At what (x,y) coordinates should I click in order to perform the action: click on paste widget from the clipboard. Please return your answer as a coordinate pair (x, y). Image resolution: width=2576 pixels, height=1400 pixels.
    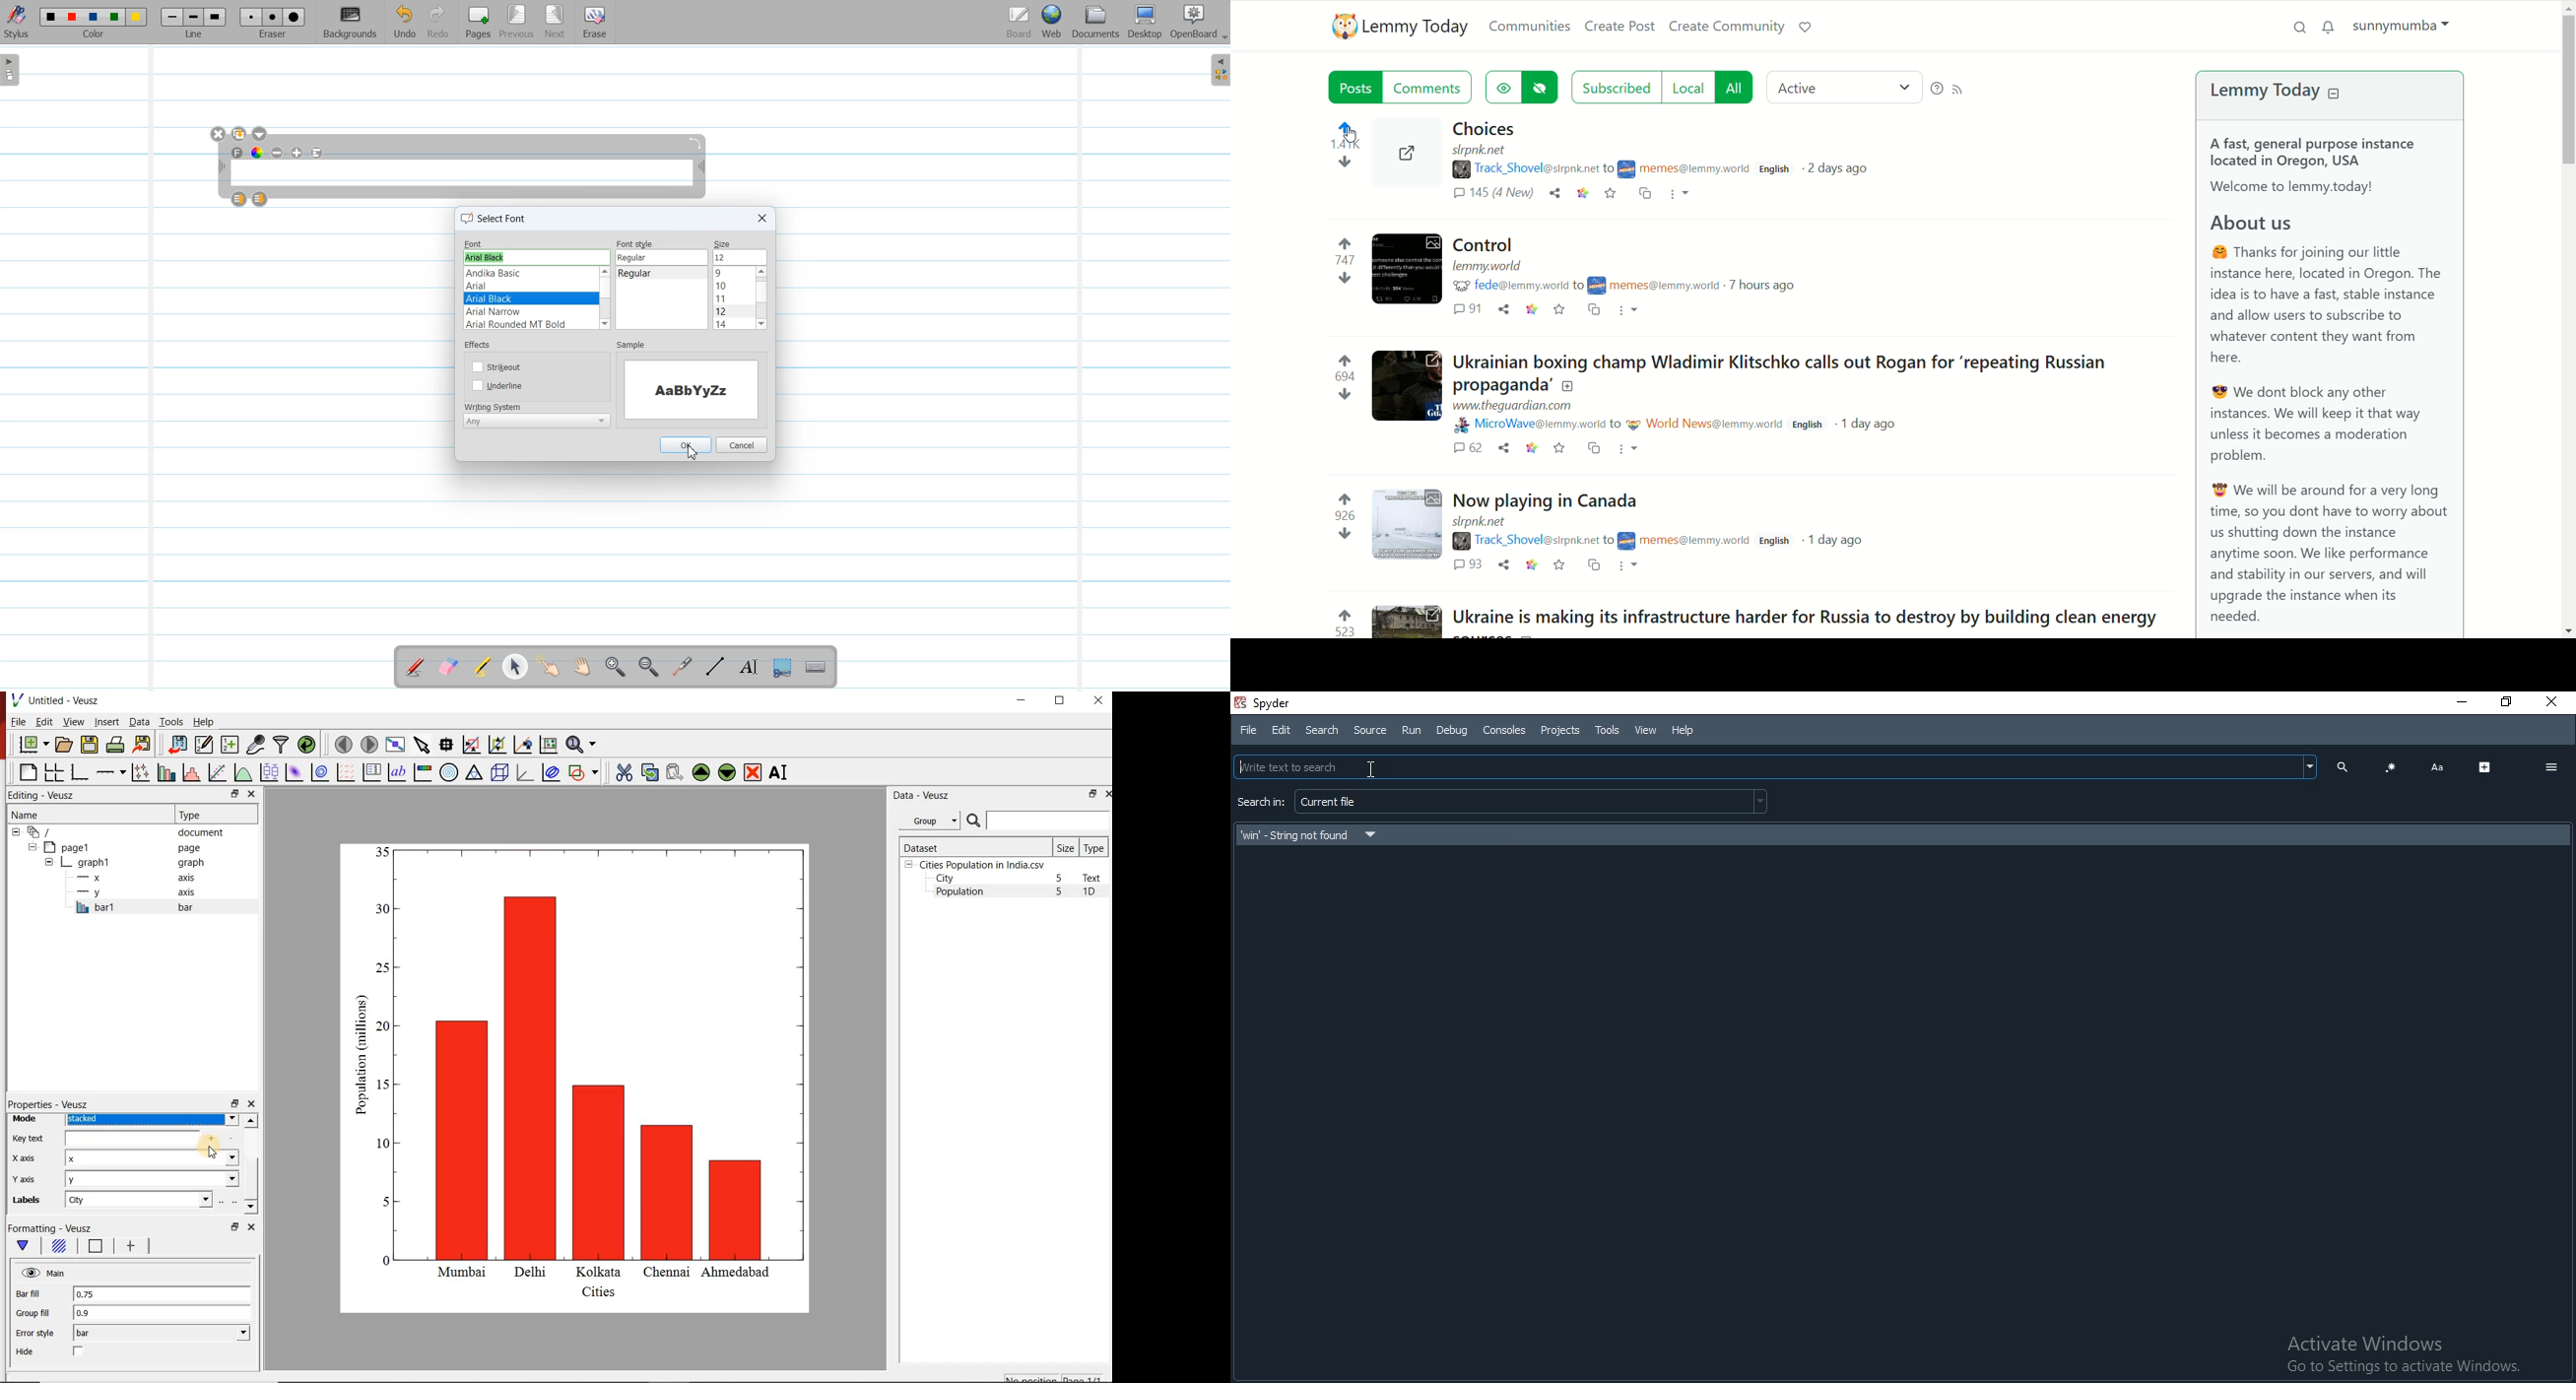
    Looking at the image, I should click on (675, 772).